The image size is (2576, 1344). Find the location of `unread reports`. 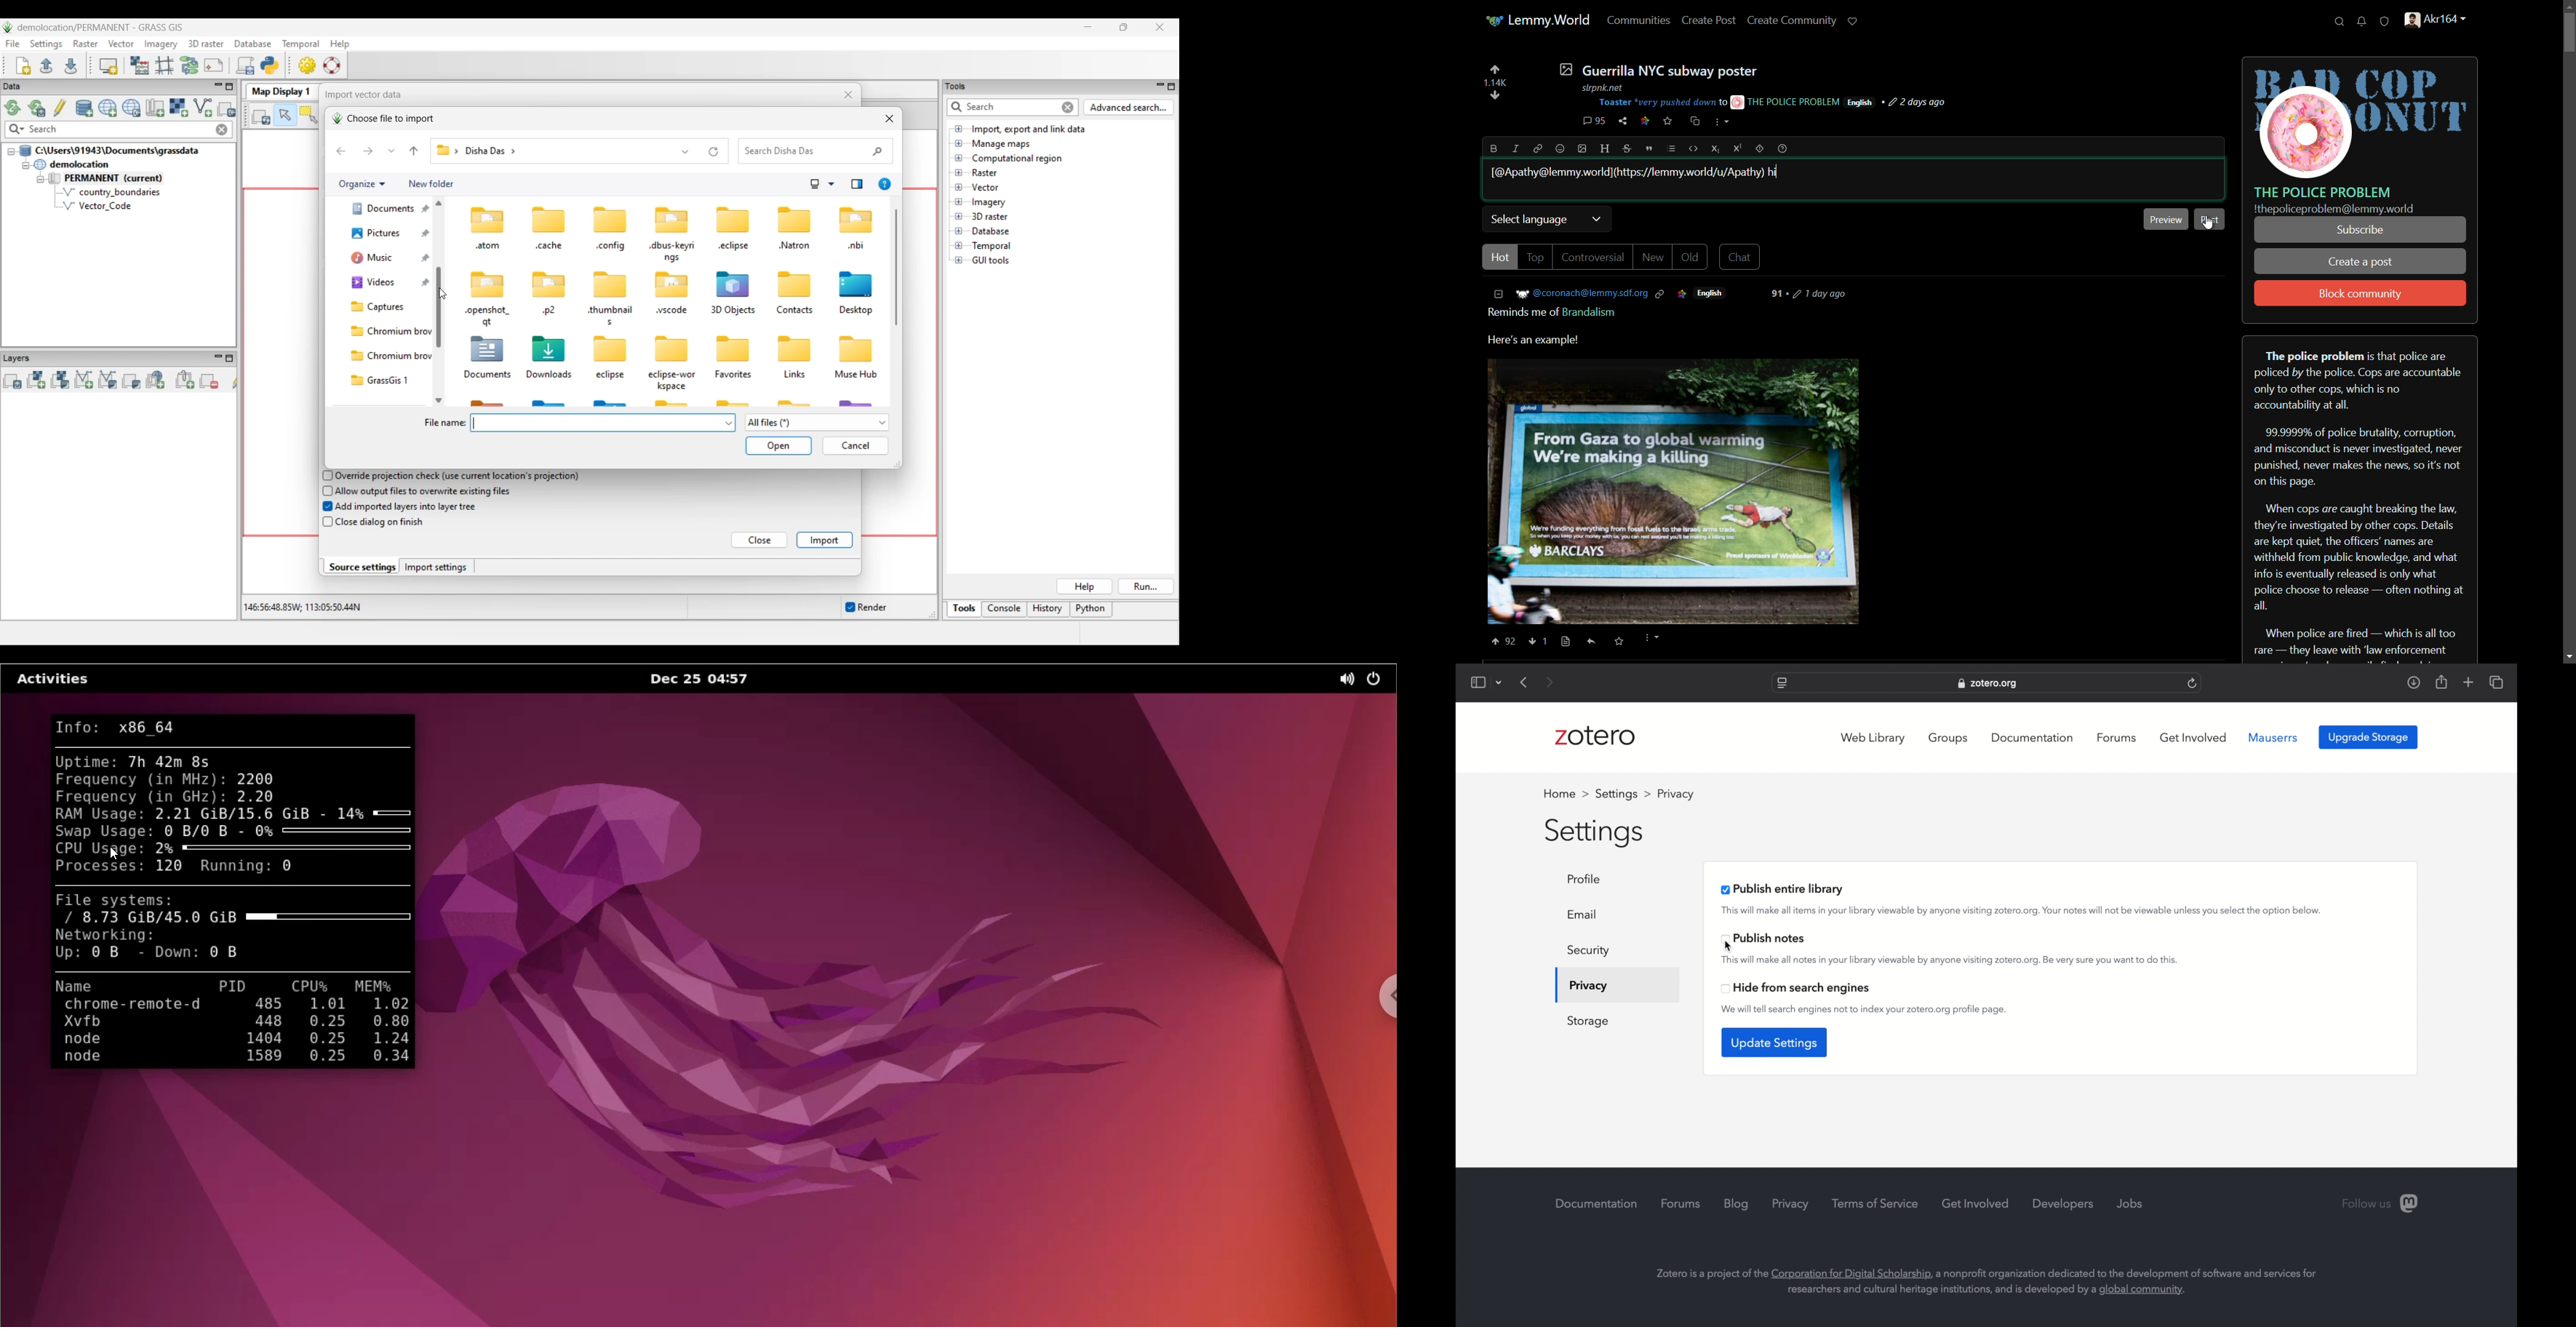

unread reports is located at coordinates (2385, 22).